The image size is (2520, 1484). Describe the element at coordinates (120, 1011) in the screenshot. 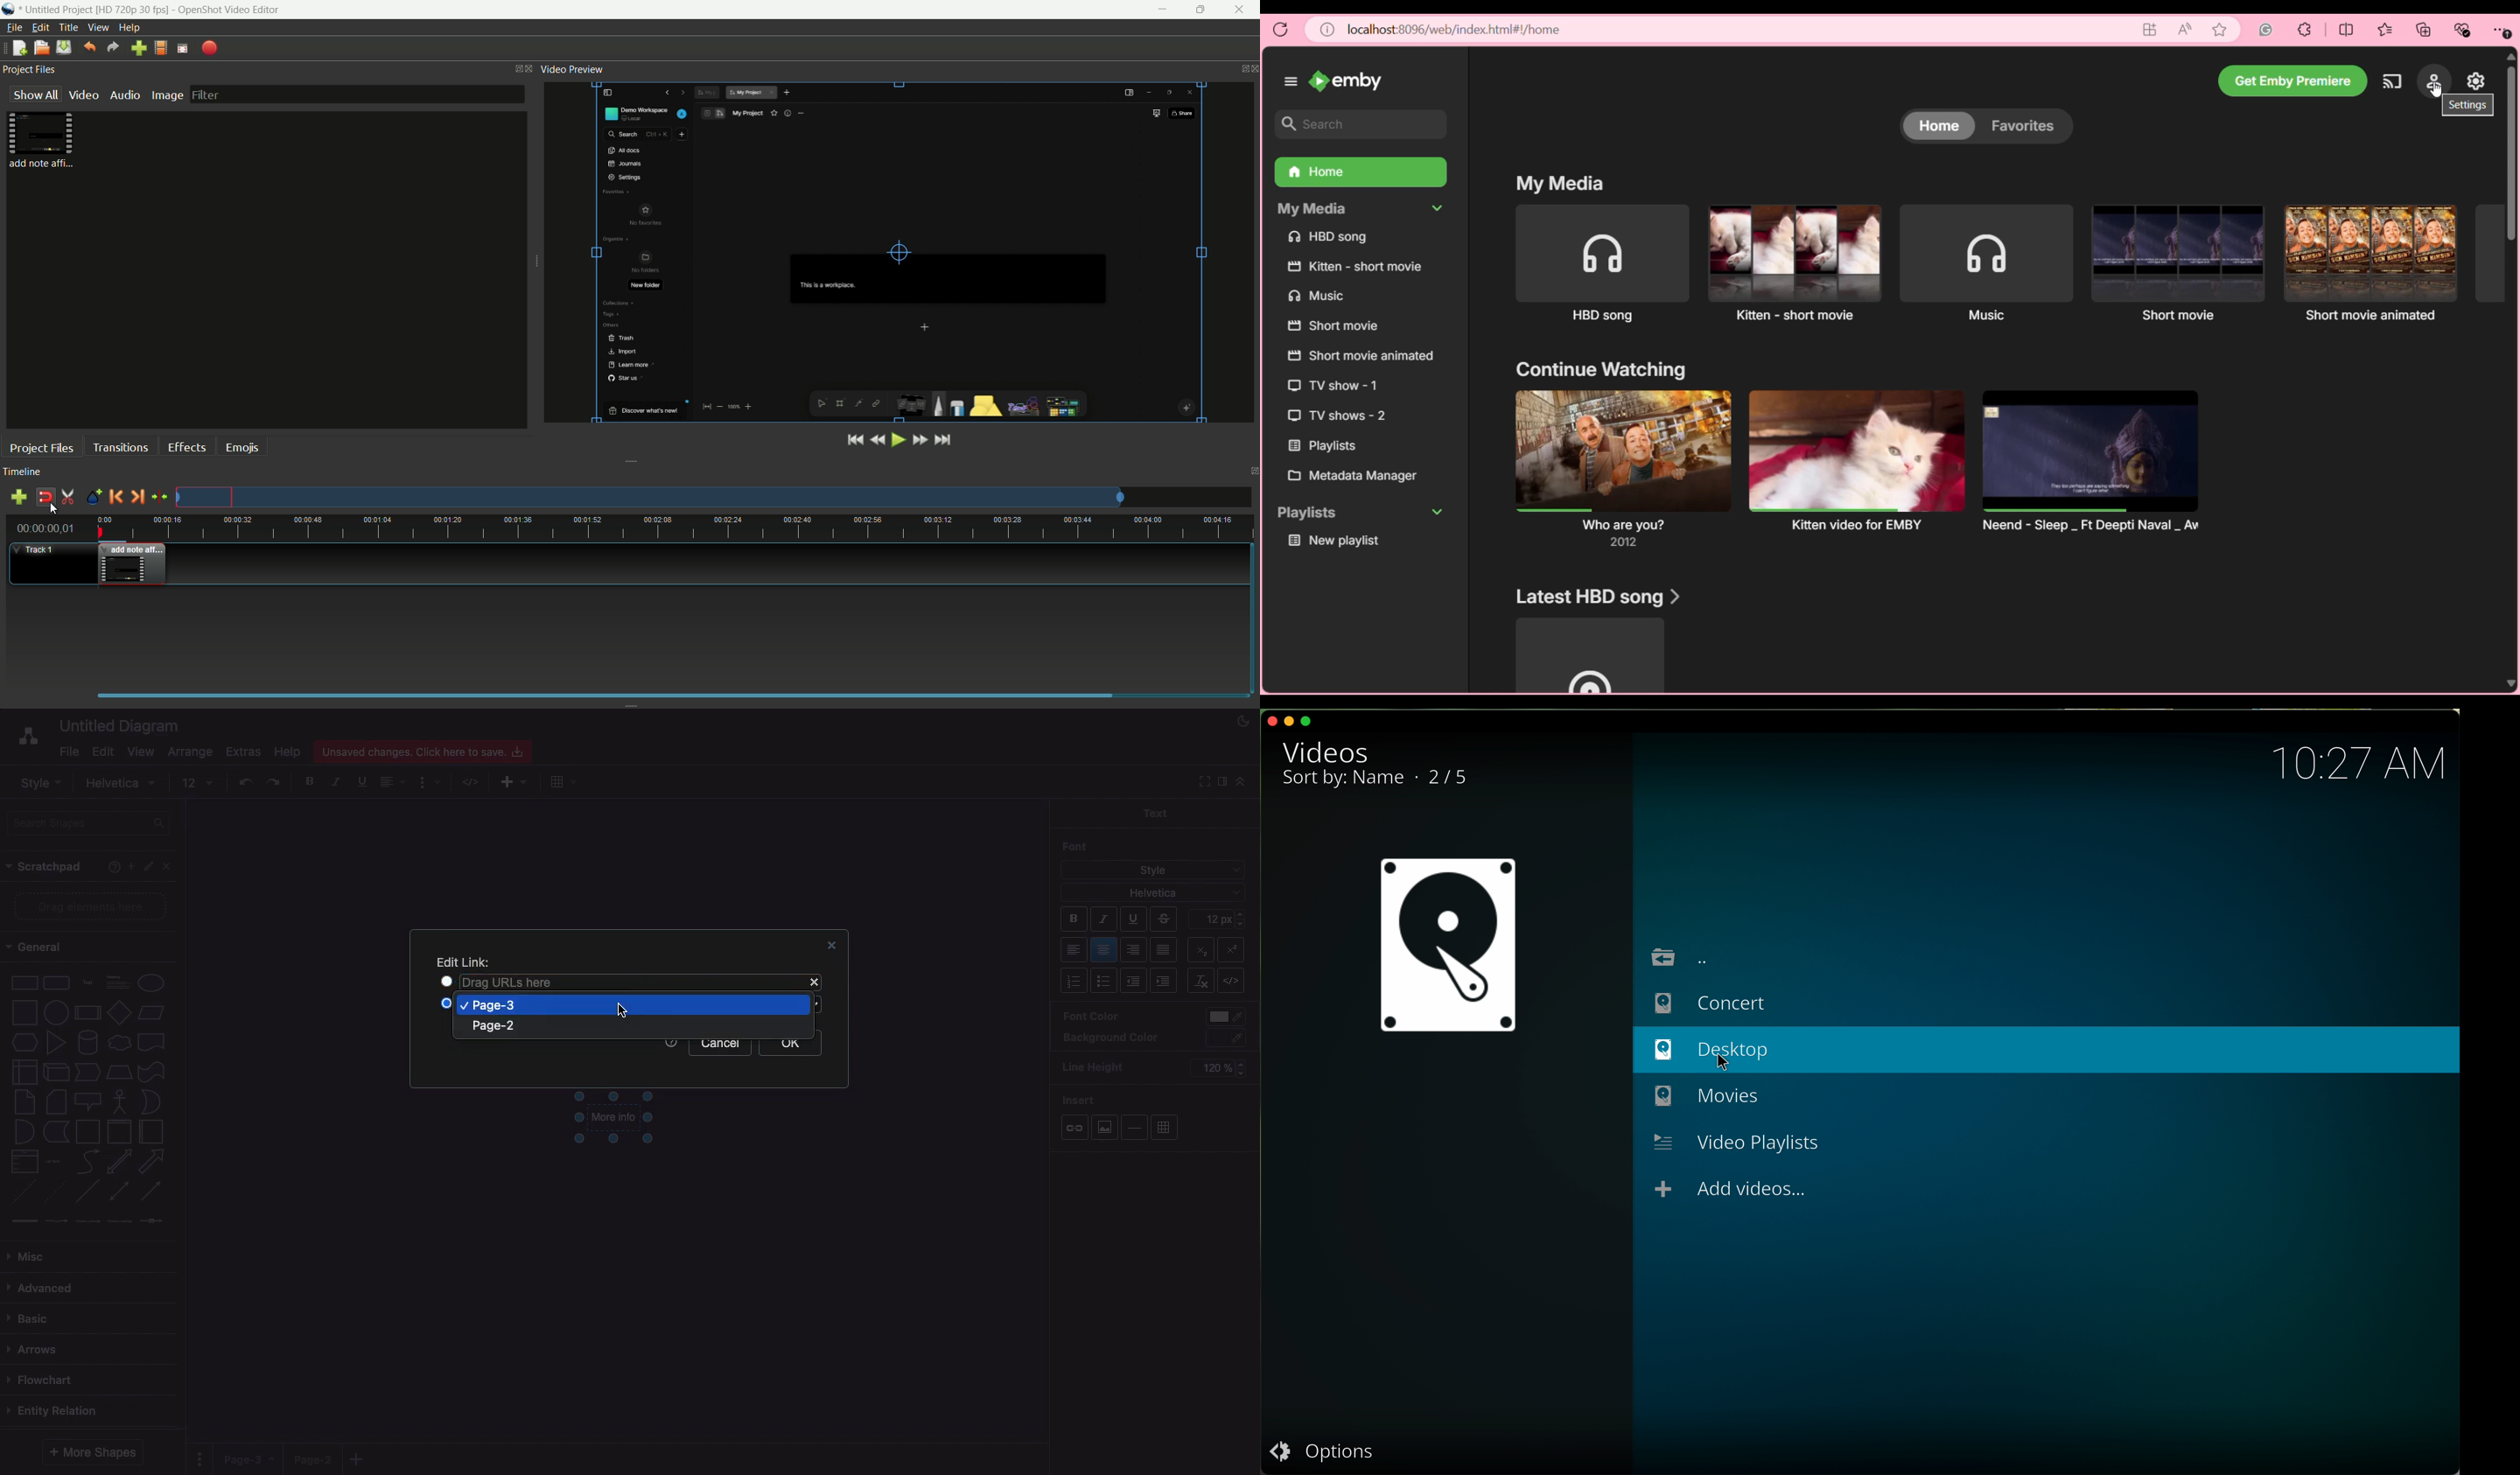

I see `diamond` at that location.